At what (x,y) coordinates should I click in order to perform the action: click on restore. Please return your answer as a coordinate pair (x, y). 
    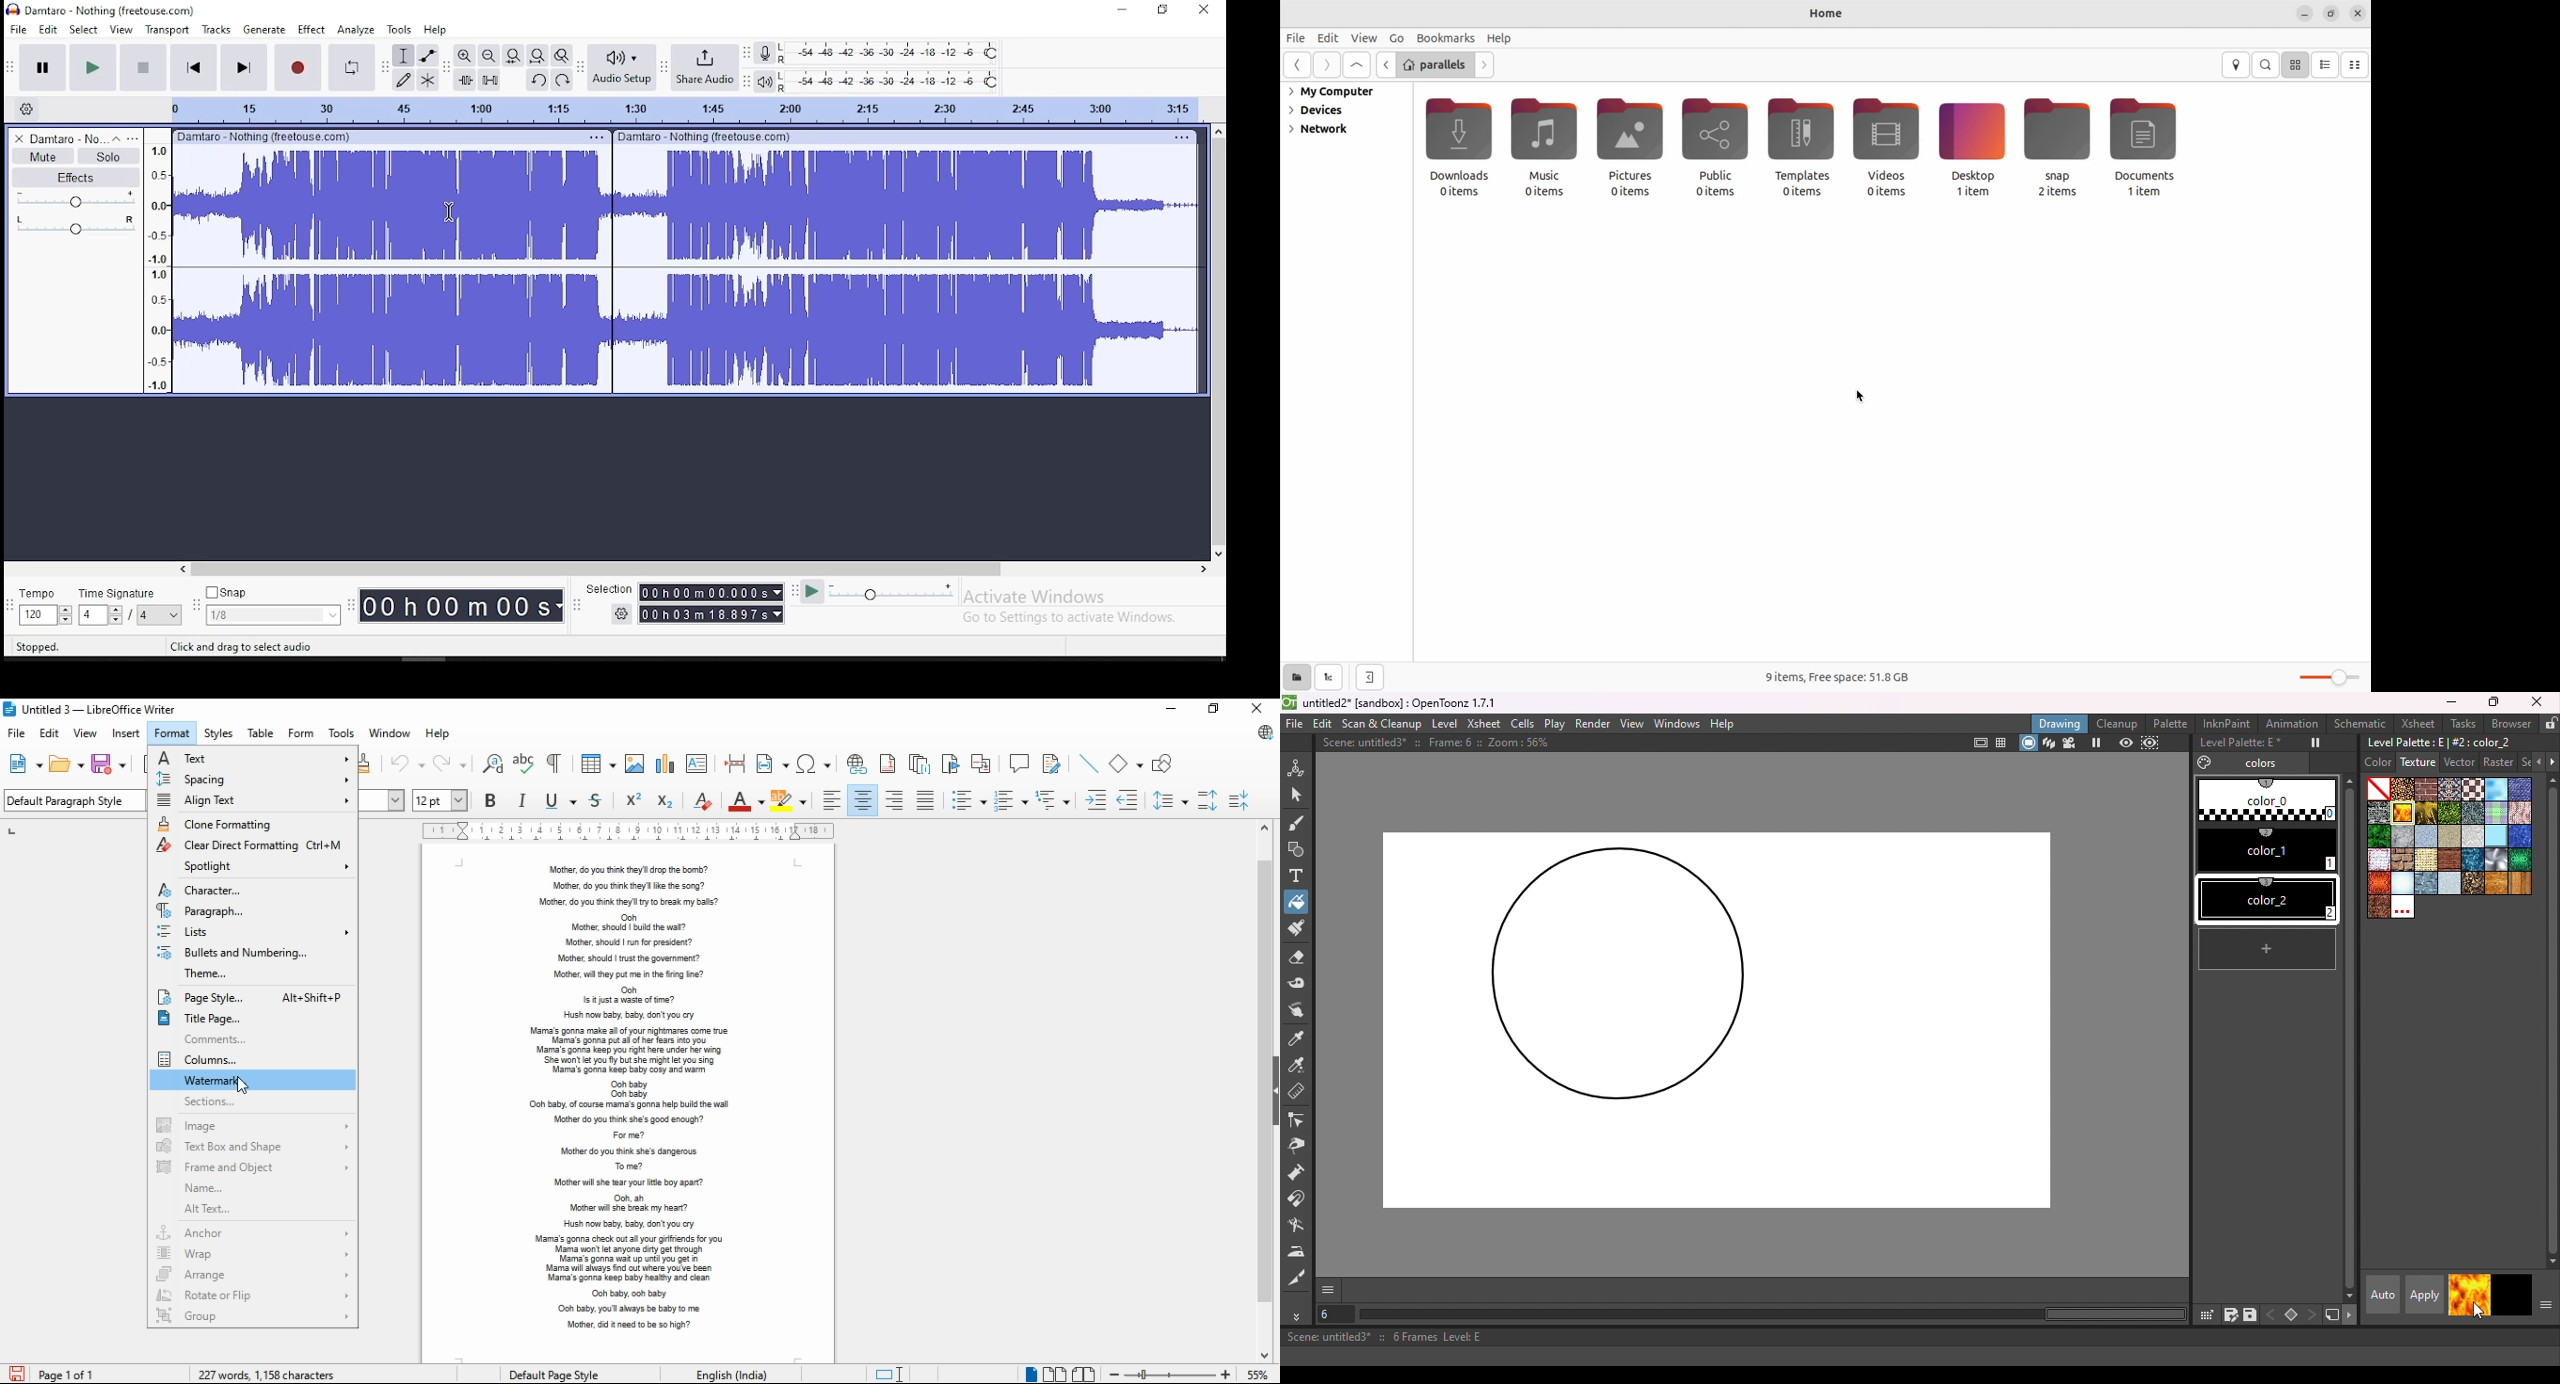
    Looking at the image, I should click on (1163, 11).